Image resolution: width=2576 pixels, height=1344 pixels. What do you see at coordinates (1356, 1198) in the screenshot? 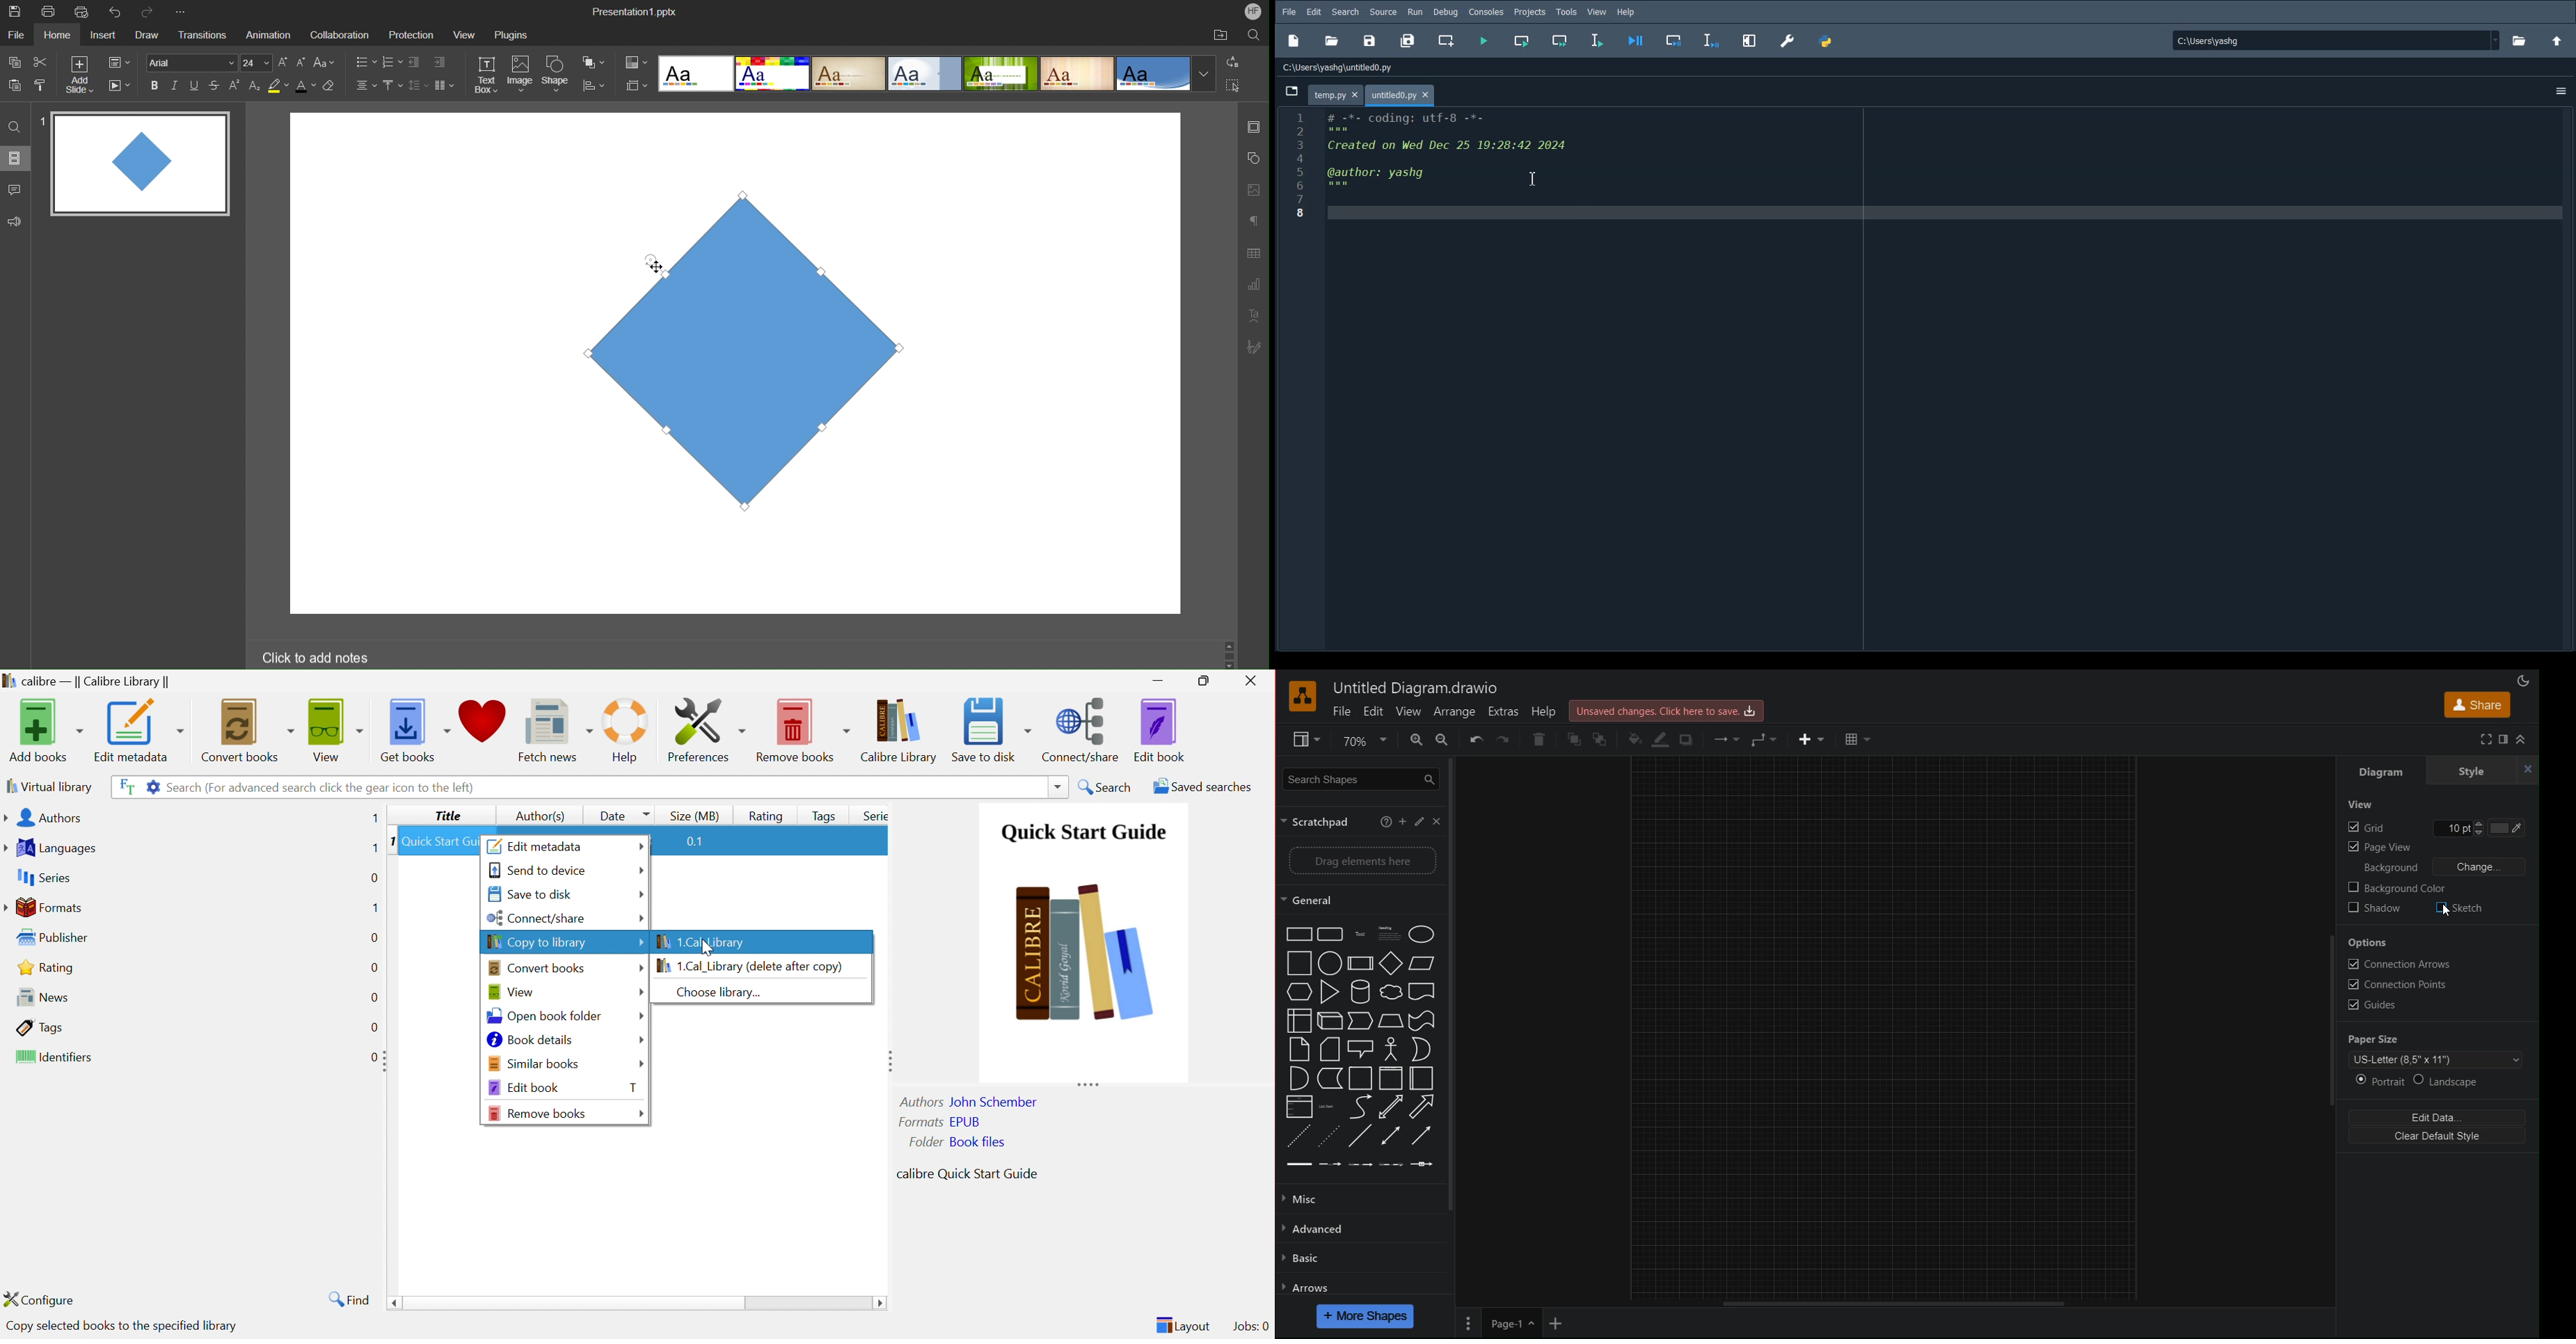
I see `Misc` at bounding box center [1356, 1198].